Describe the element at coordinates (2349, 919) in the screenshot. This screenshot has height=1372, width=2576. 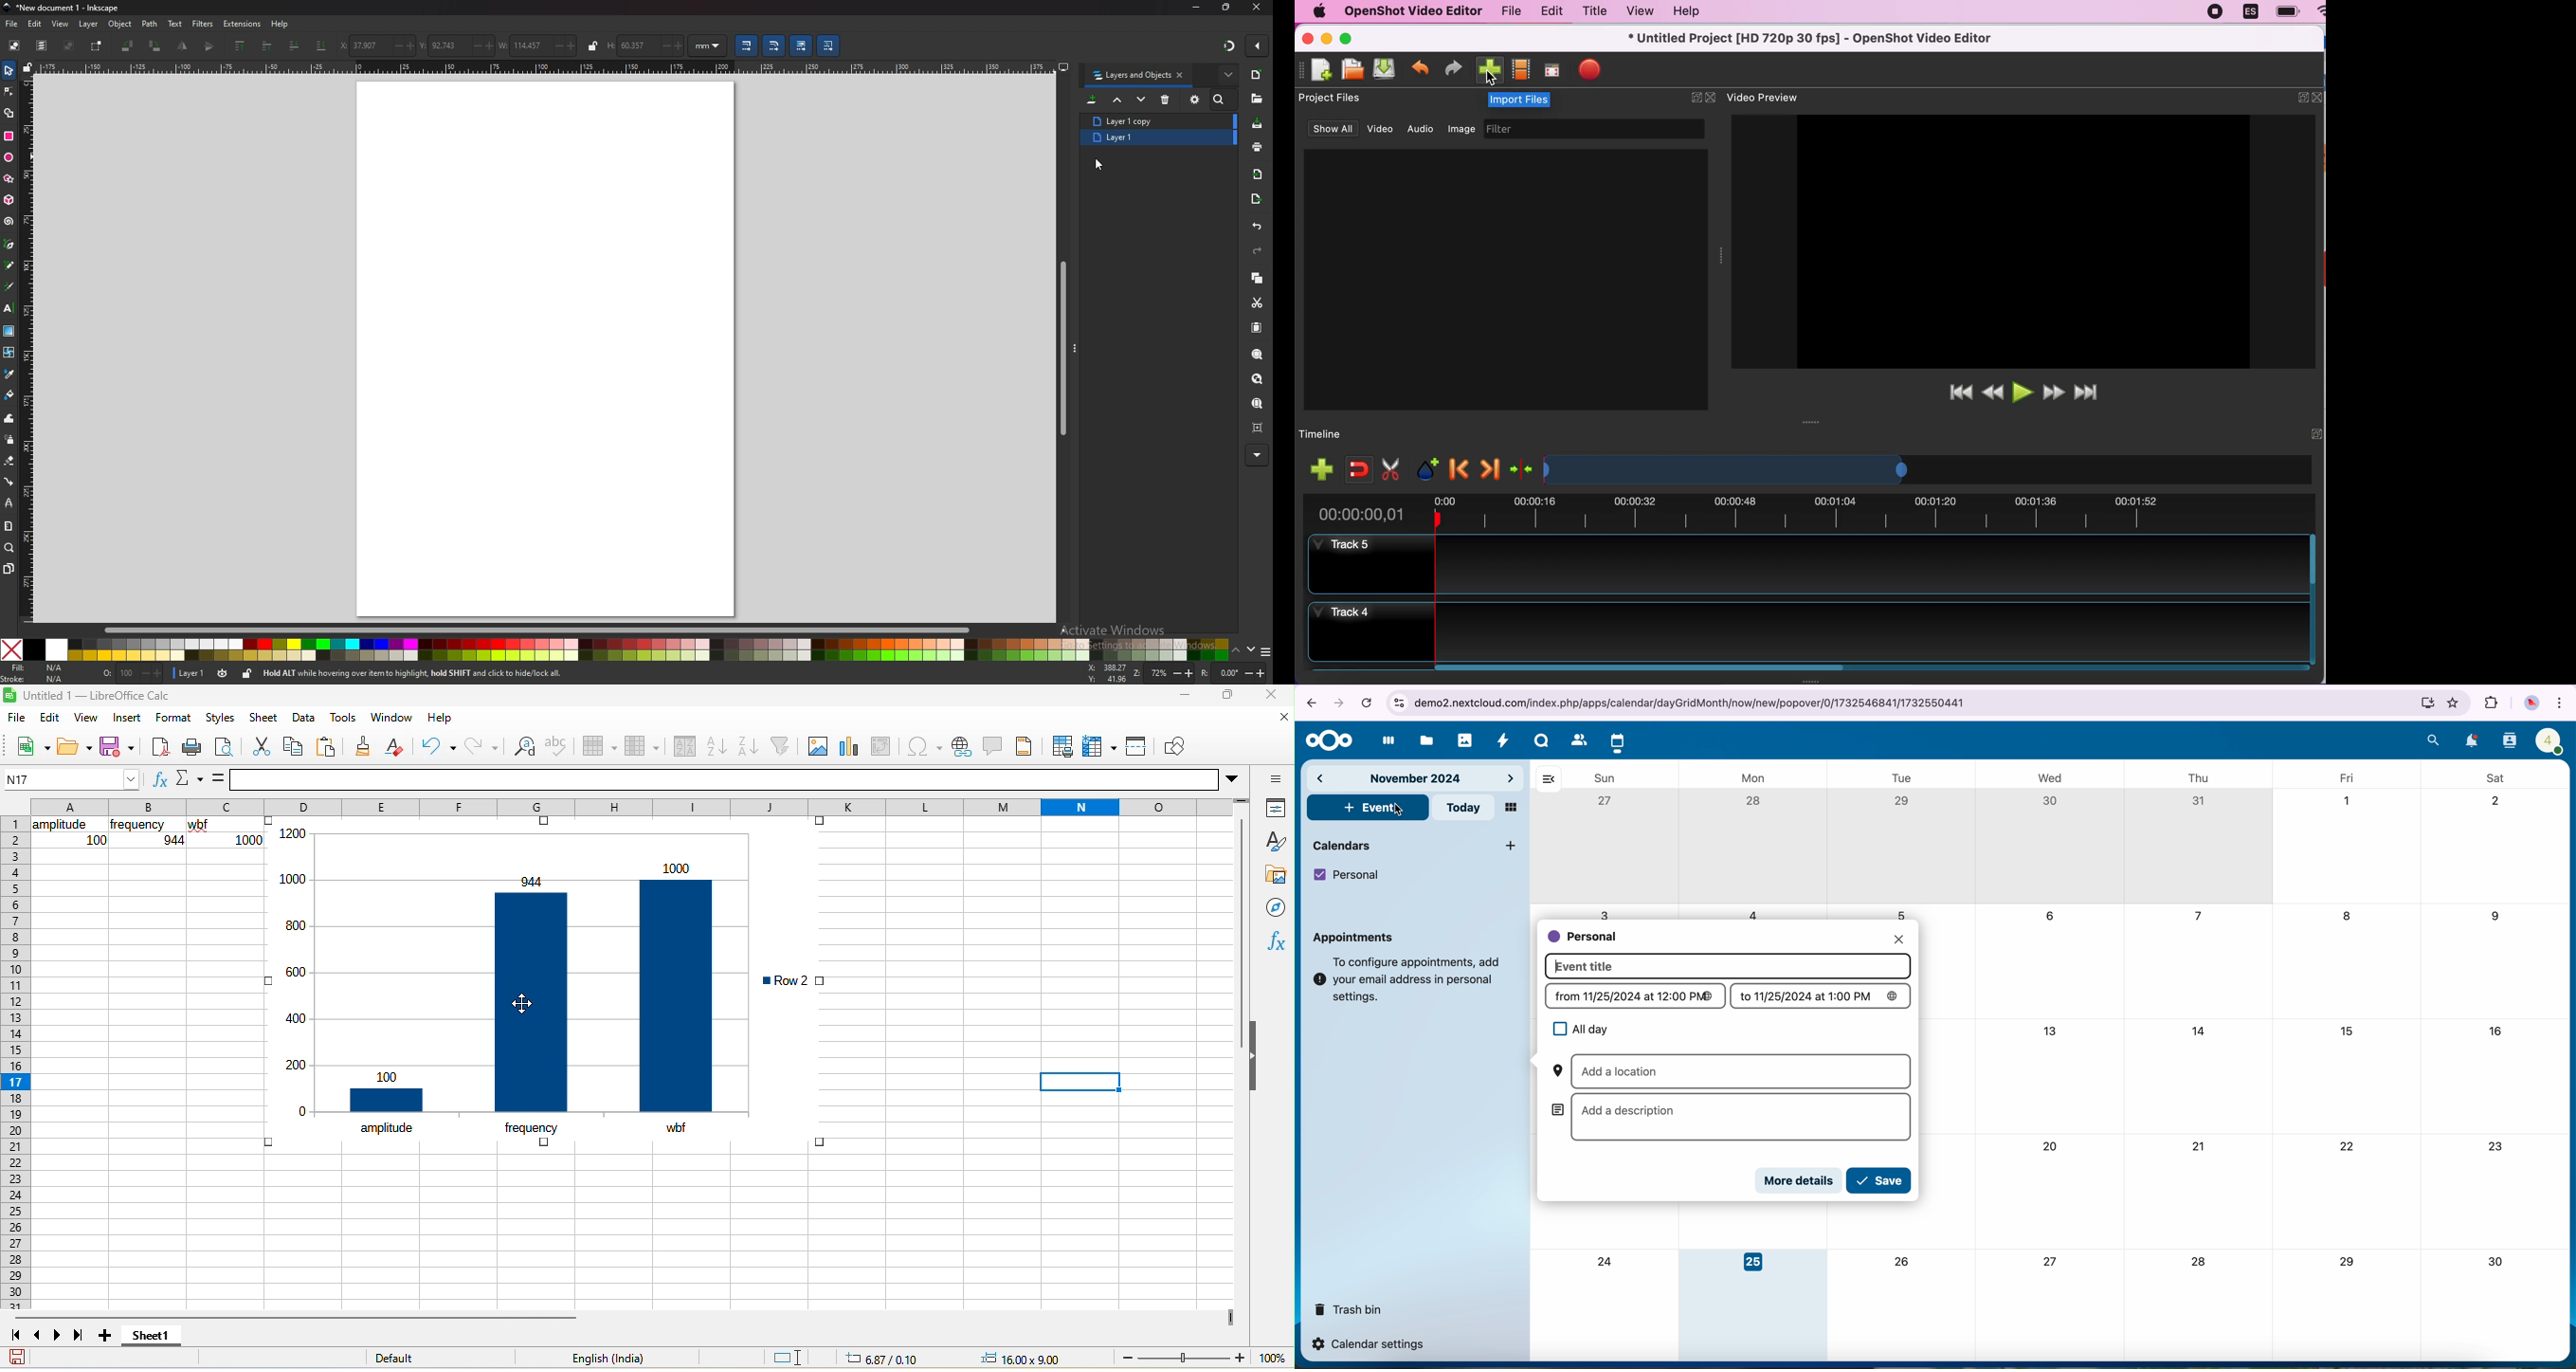
I see `8` at that location.